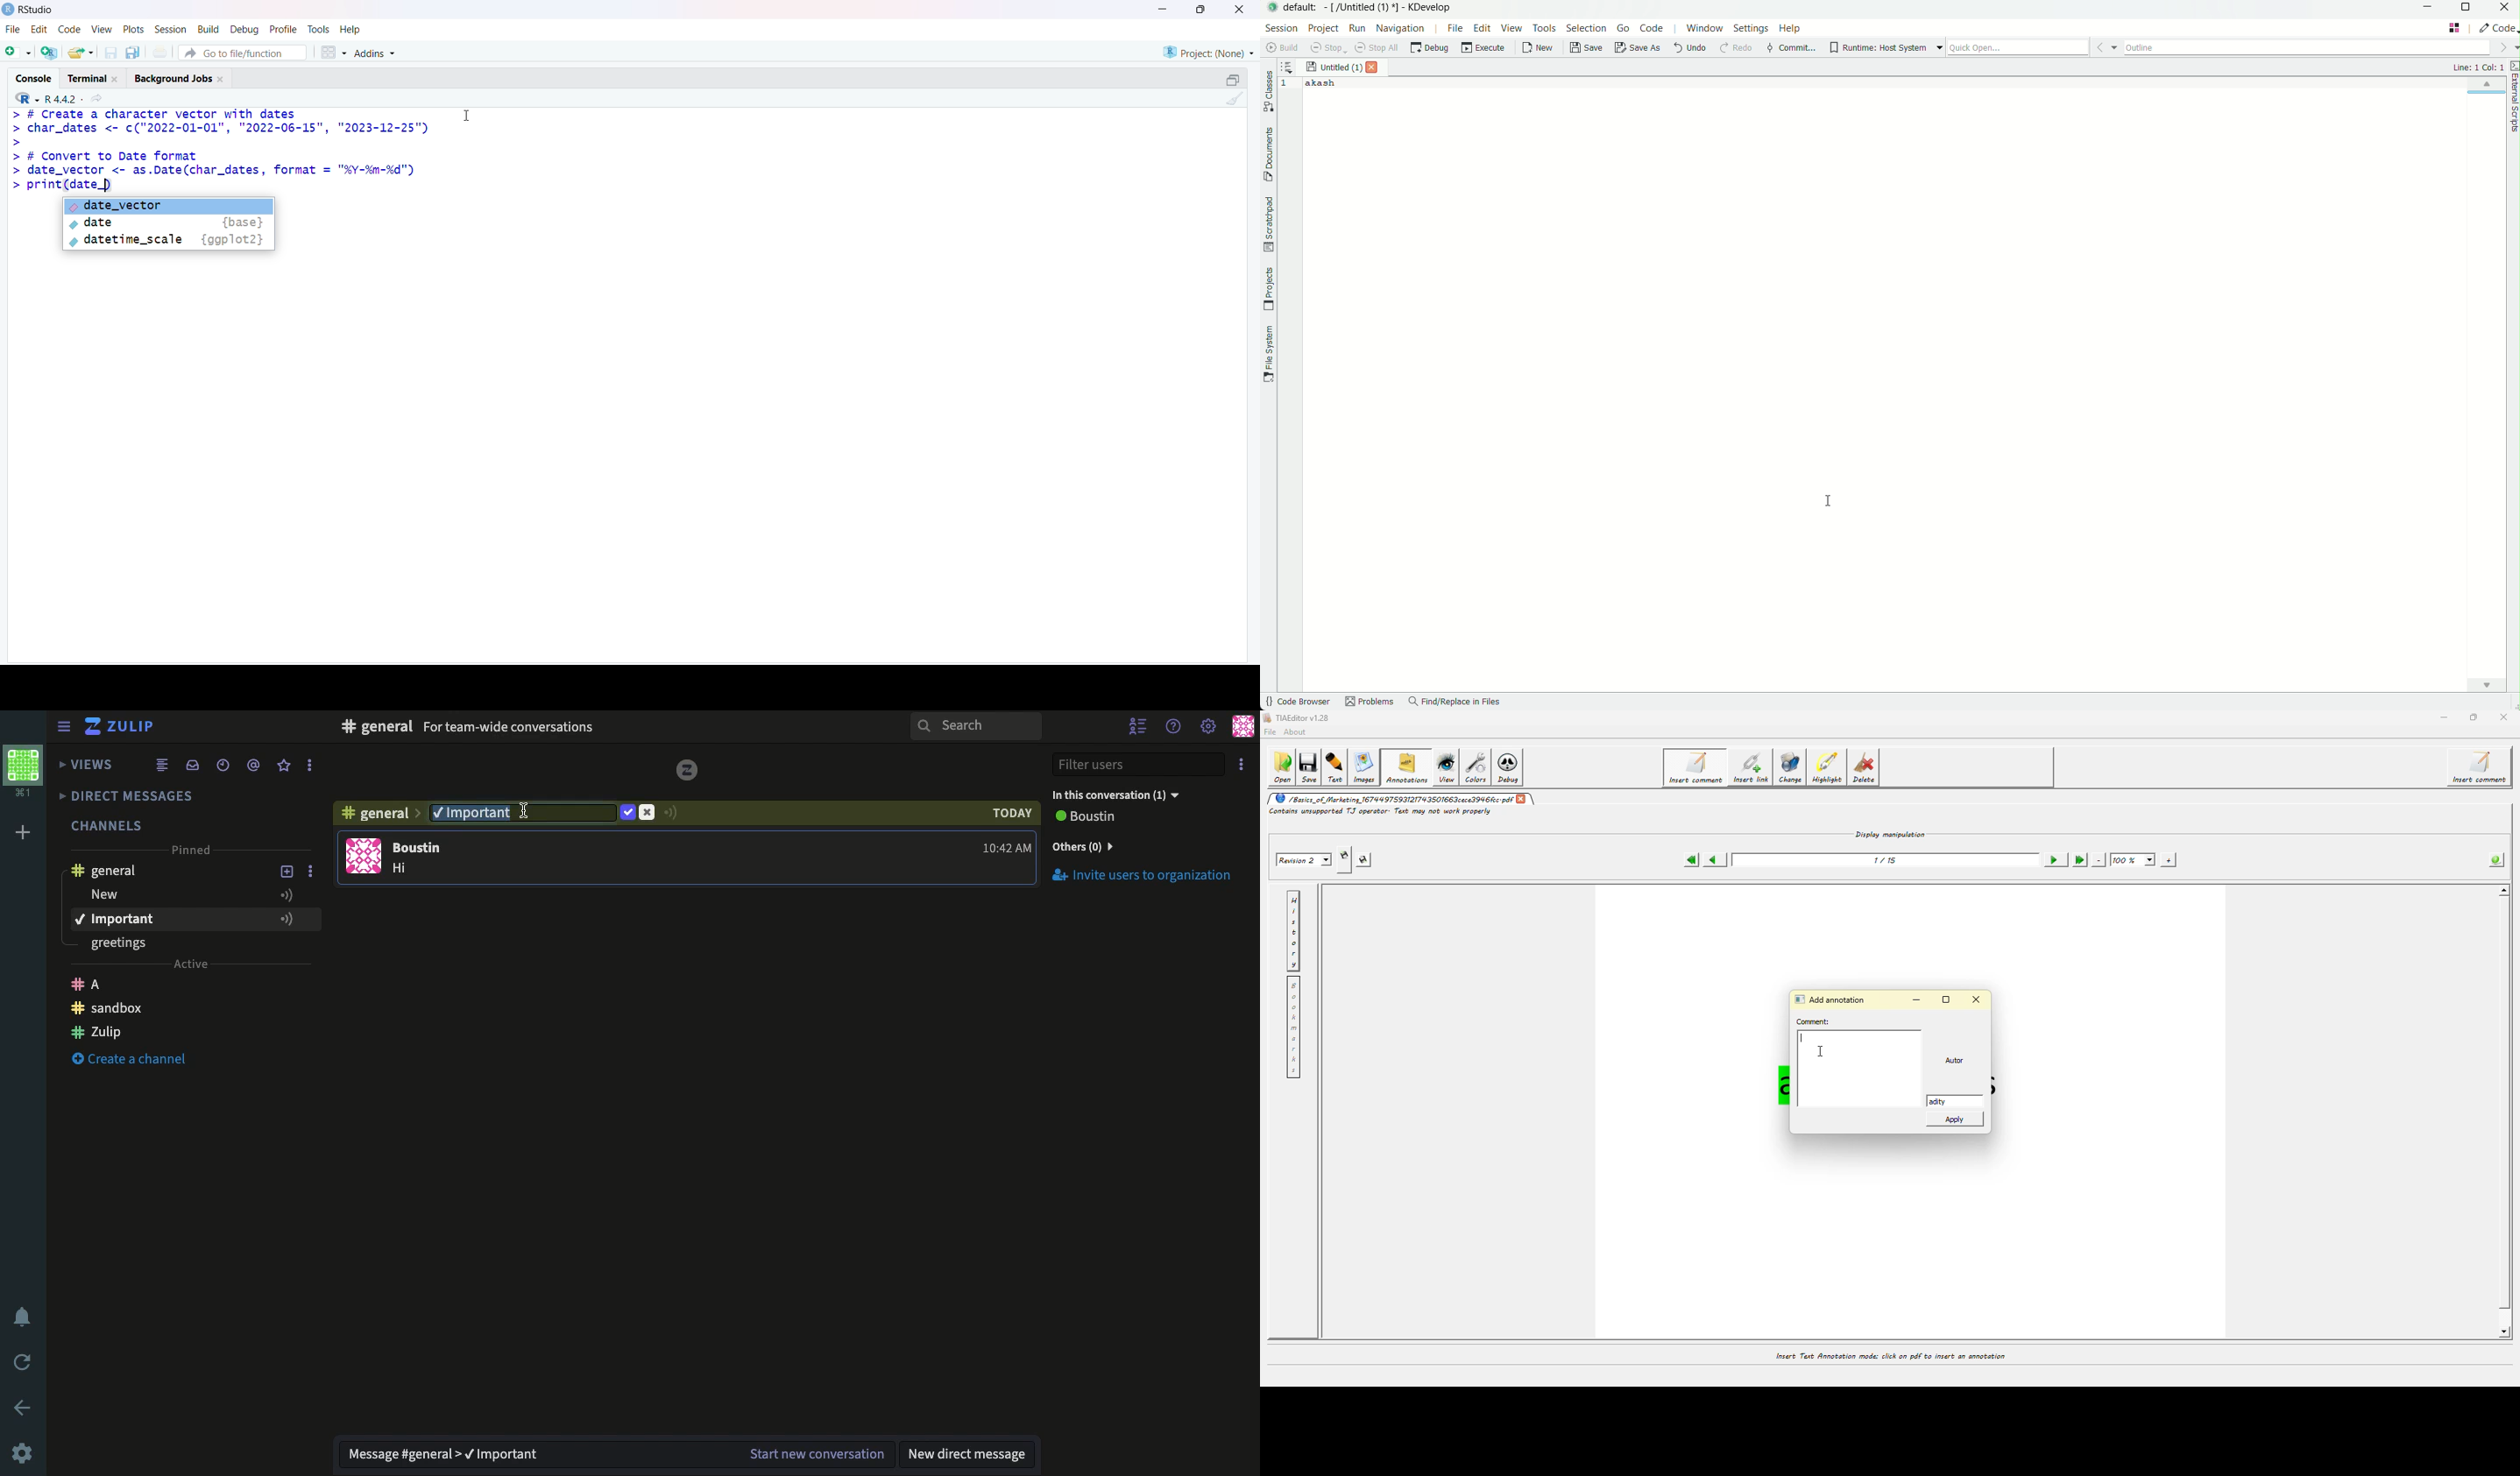 This screenshot has width=2520, height=1484. I want to click on important, so click(169, 919).